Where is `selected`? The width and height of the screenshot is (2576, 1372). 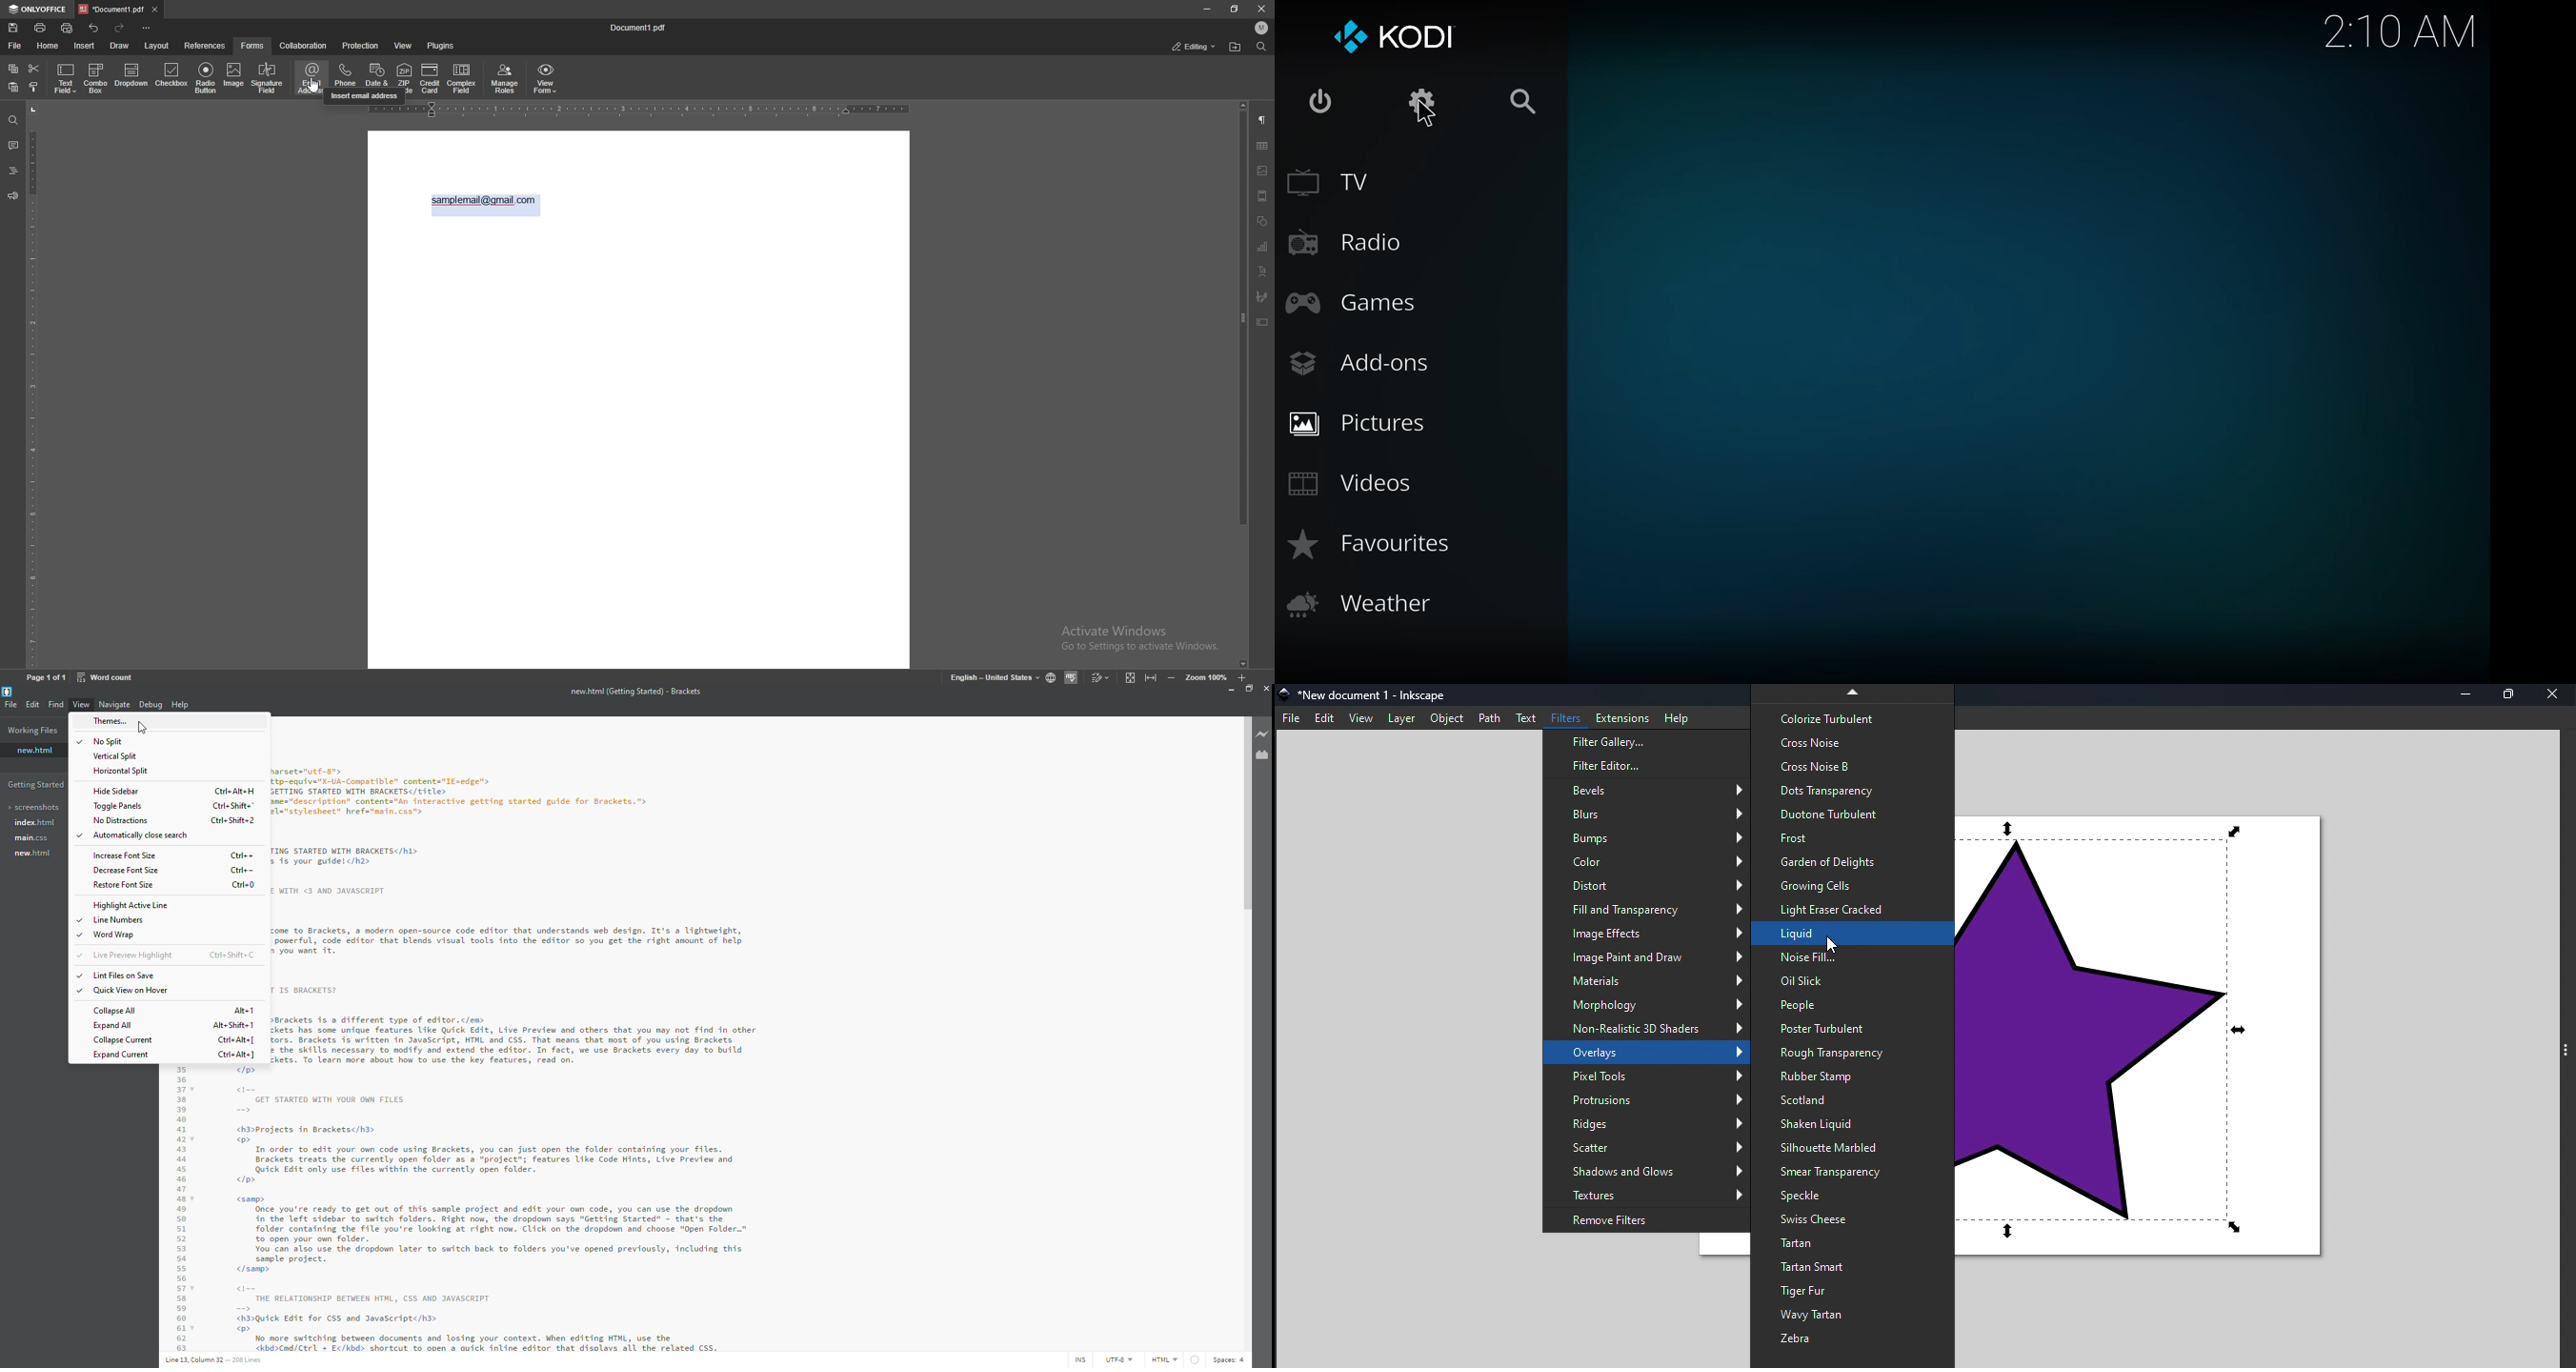 selected is located at coordinates (78, 834).